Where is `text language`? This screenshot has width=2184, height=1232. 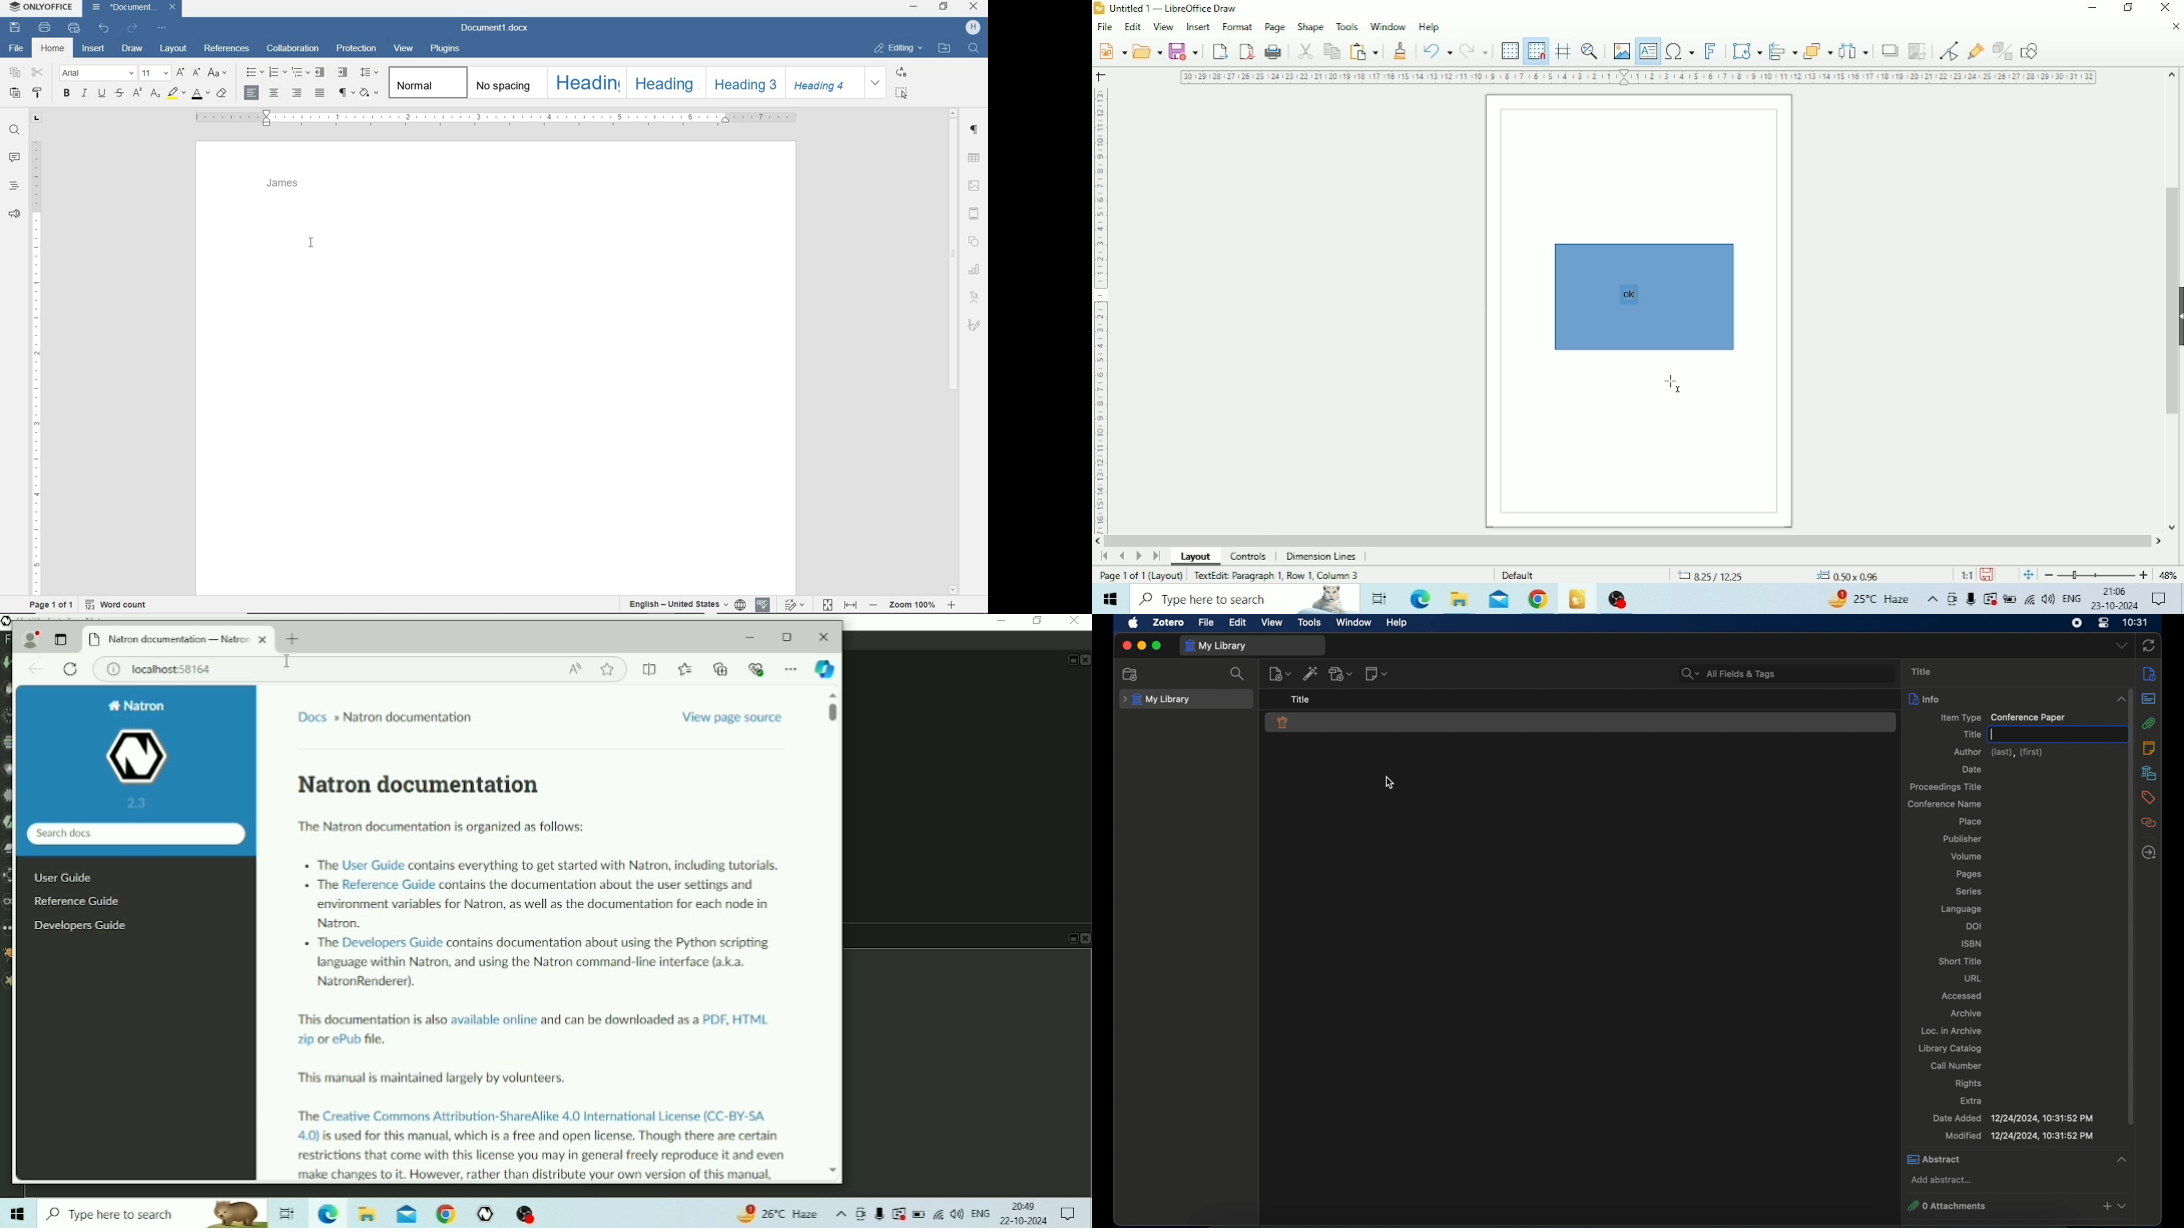 text language is located at coordinates (676, 603).